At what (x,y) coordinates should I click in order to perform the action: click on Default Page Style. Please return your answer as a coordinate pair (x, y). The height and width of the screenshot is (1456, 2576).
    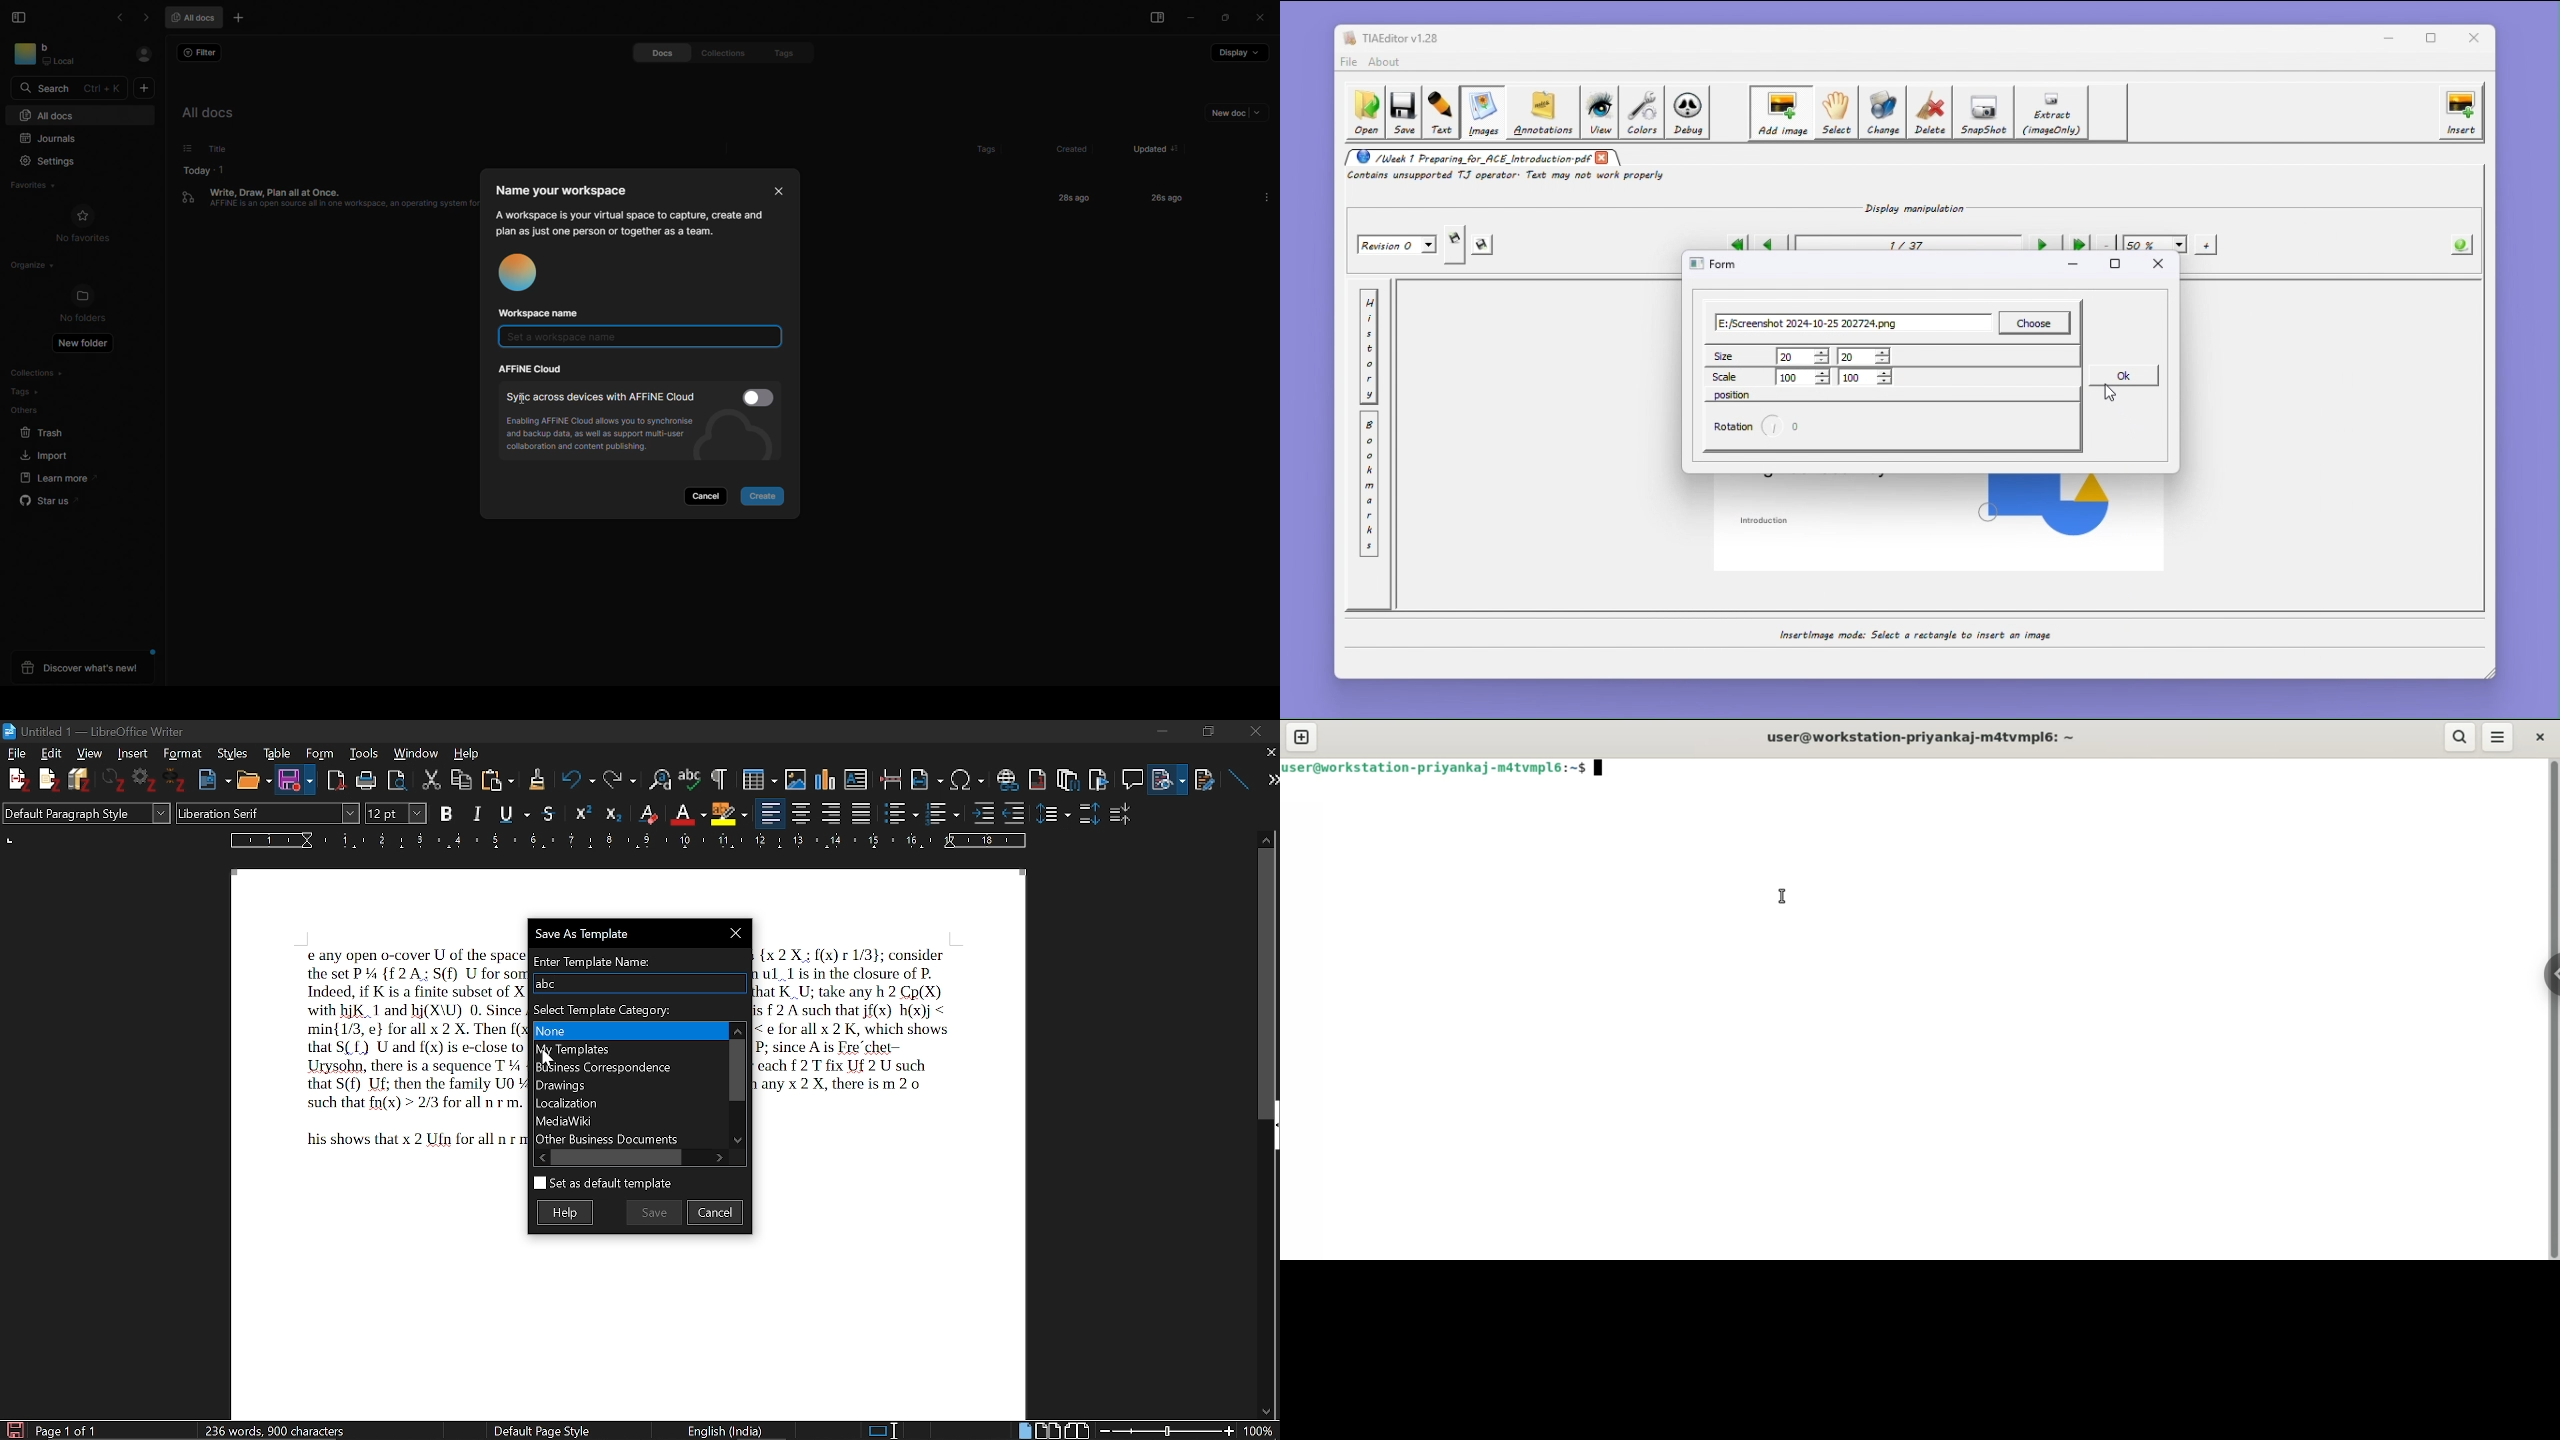
    Looking at the image, I should click on (541, 1430).